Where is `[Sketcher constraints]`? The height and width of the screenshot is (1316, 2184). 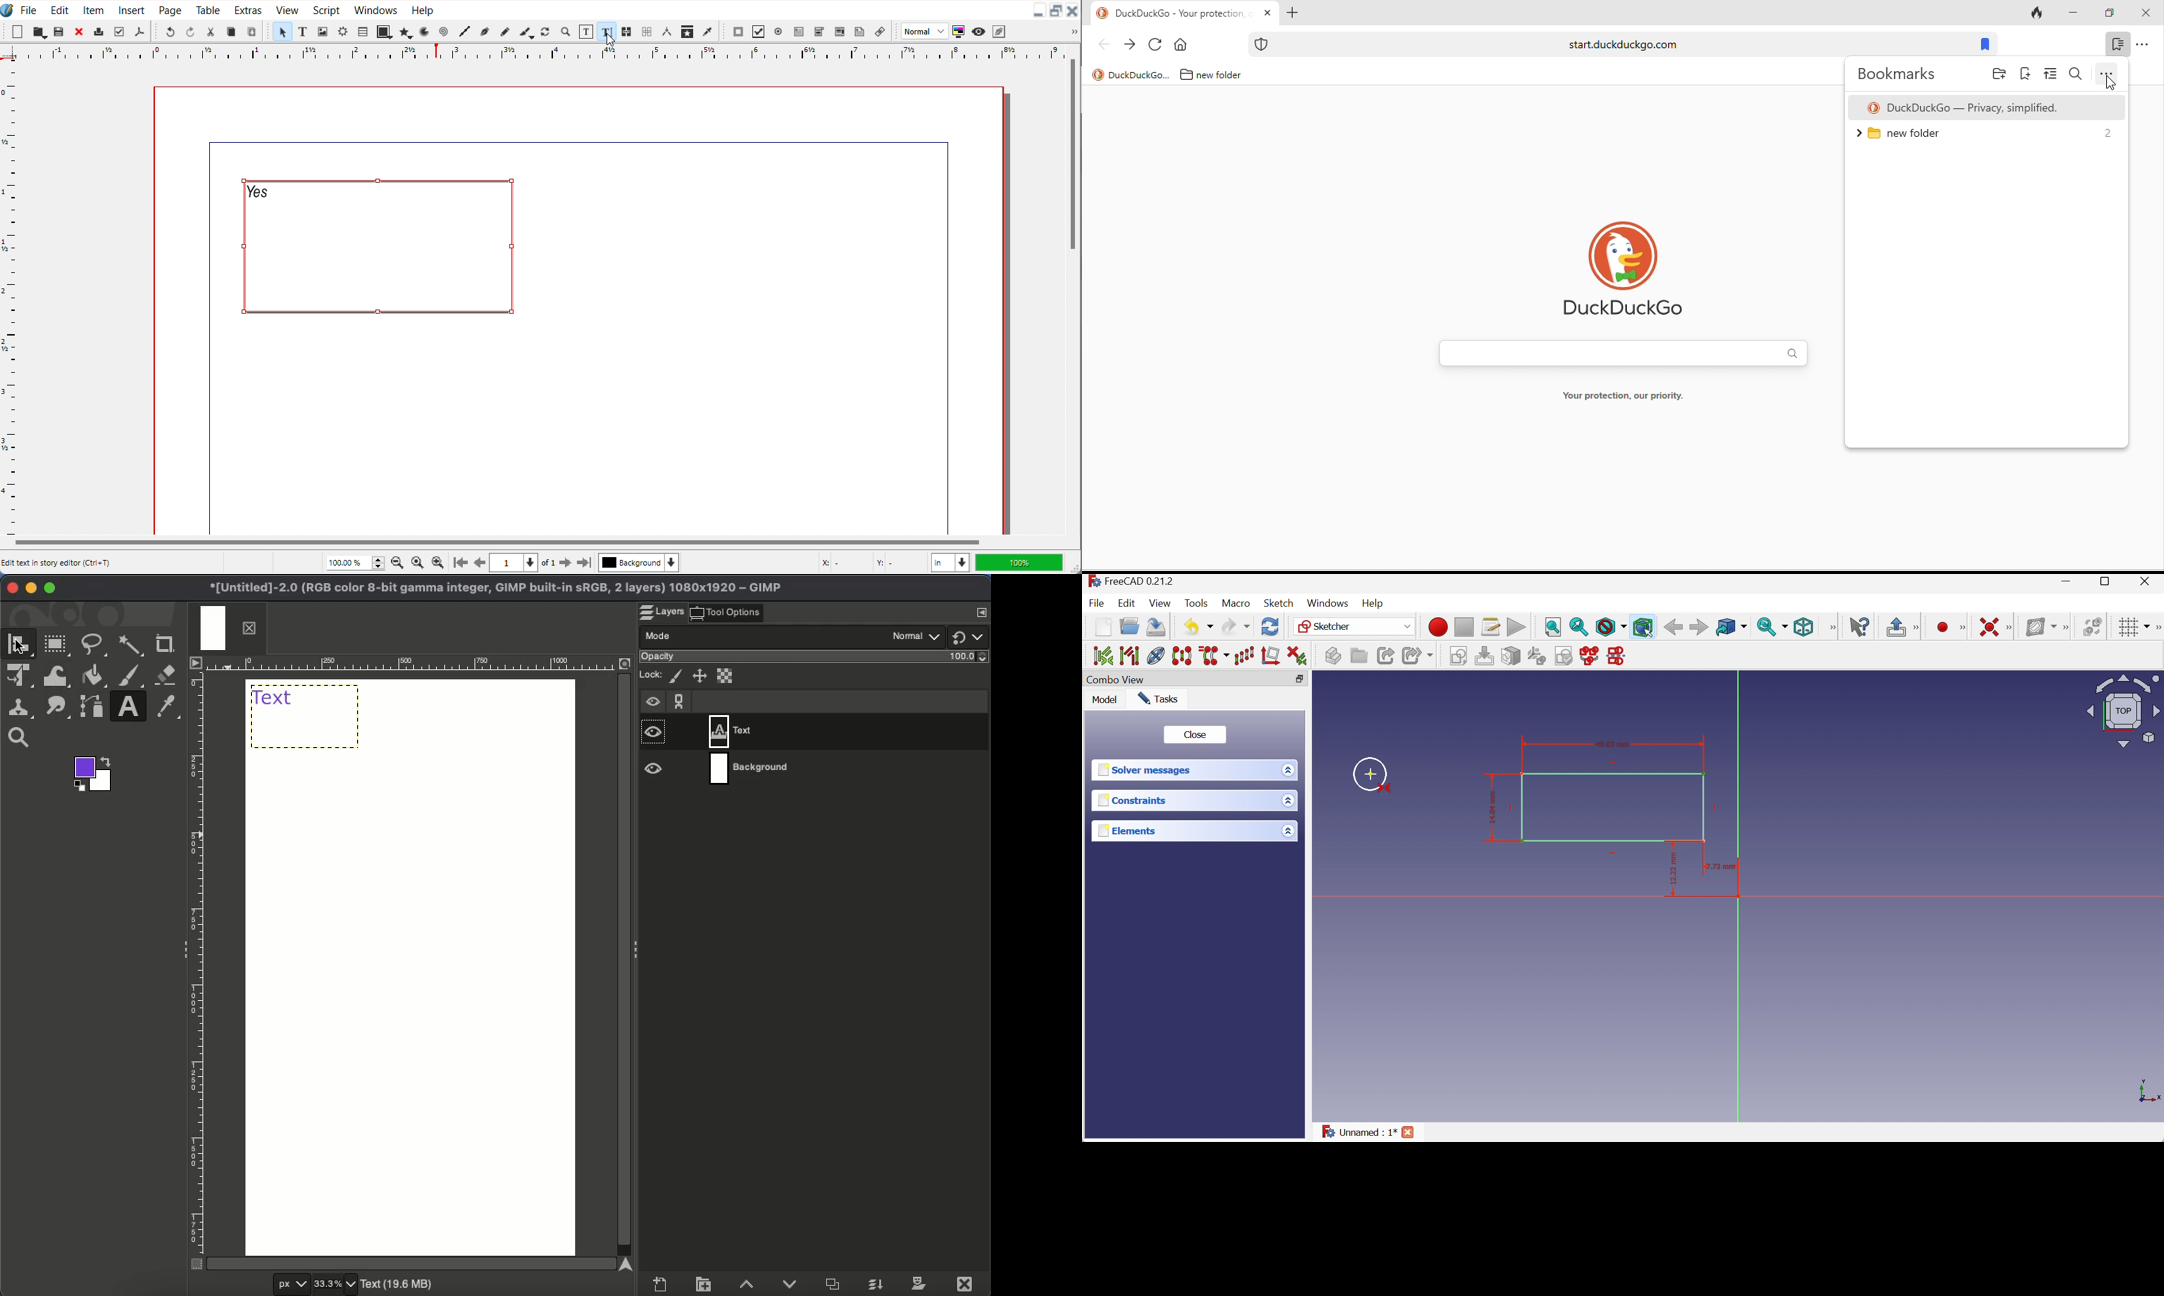 [Sketcher constraints] is located at coordinates (2012, 627).